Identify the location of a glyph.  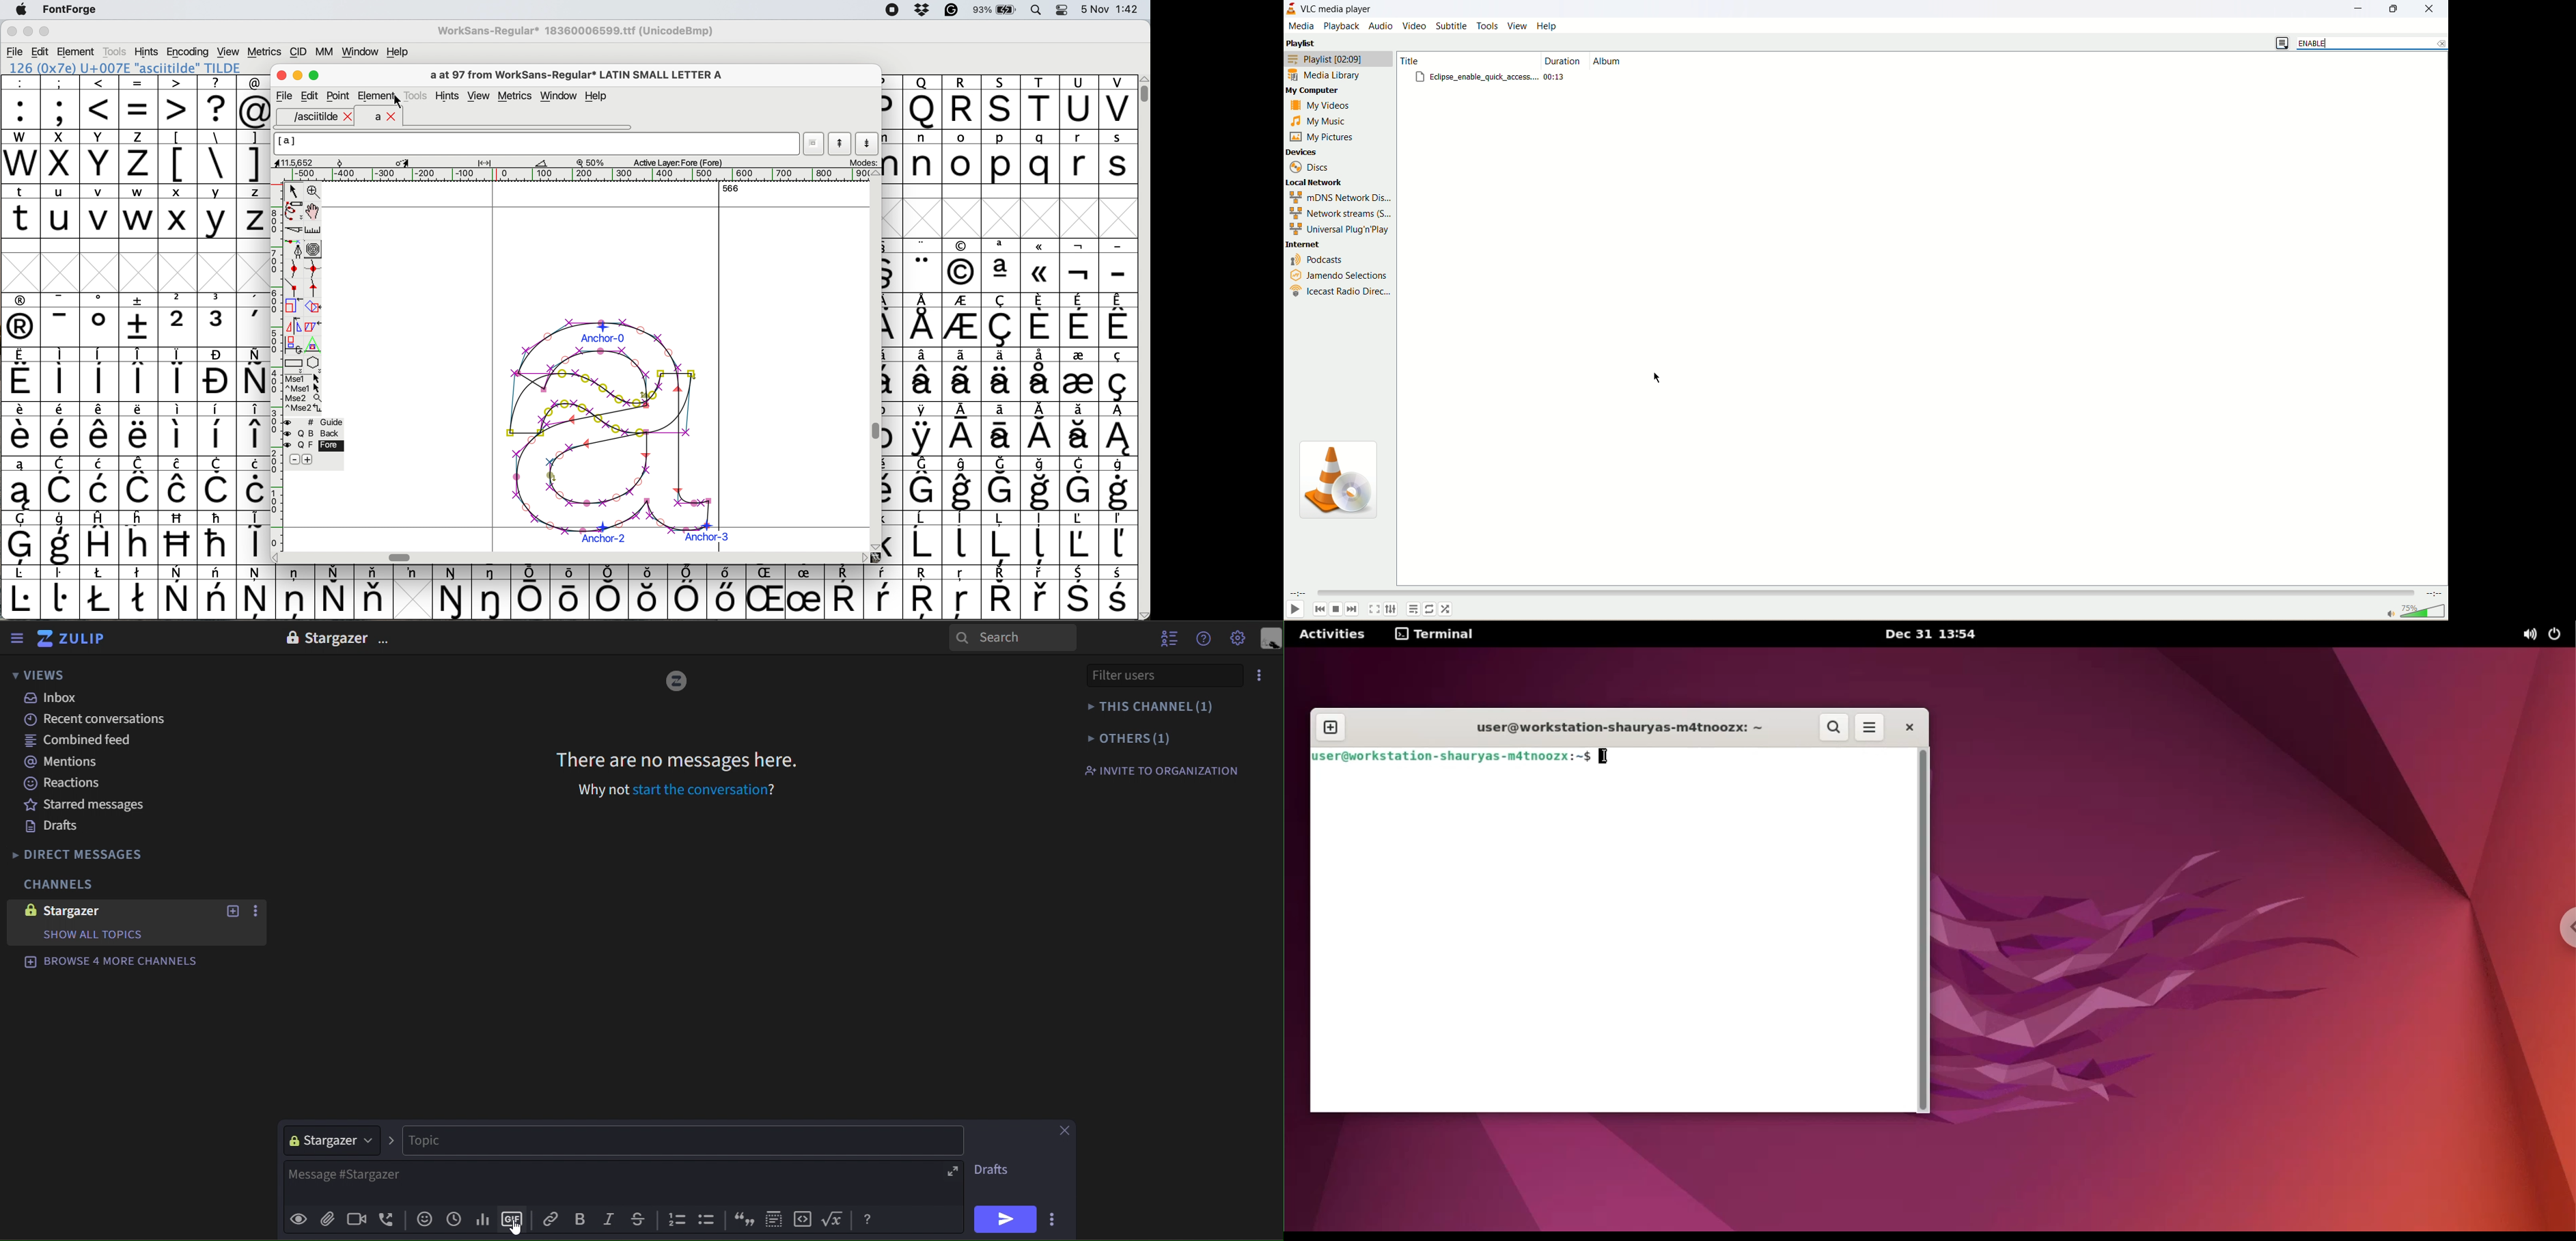
(607, 342).